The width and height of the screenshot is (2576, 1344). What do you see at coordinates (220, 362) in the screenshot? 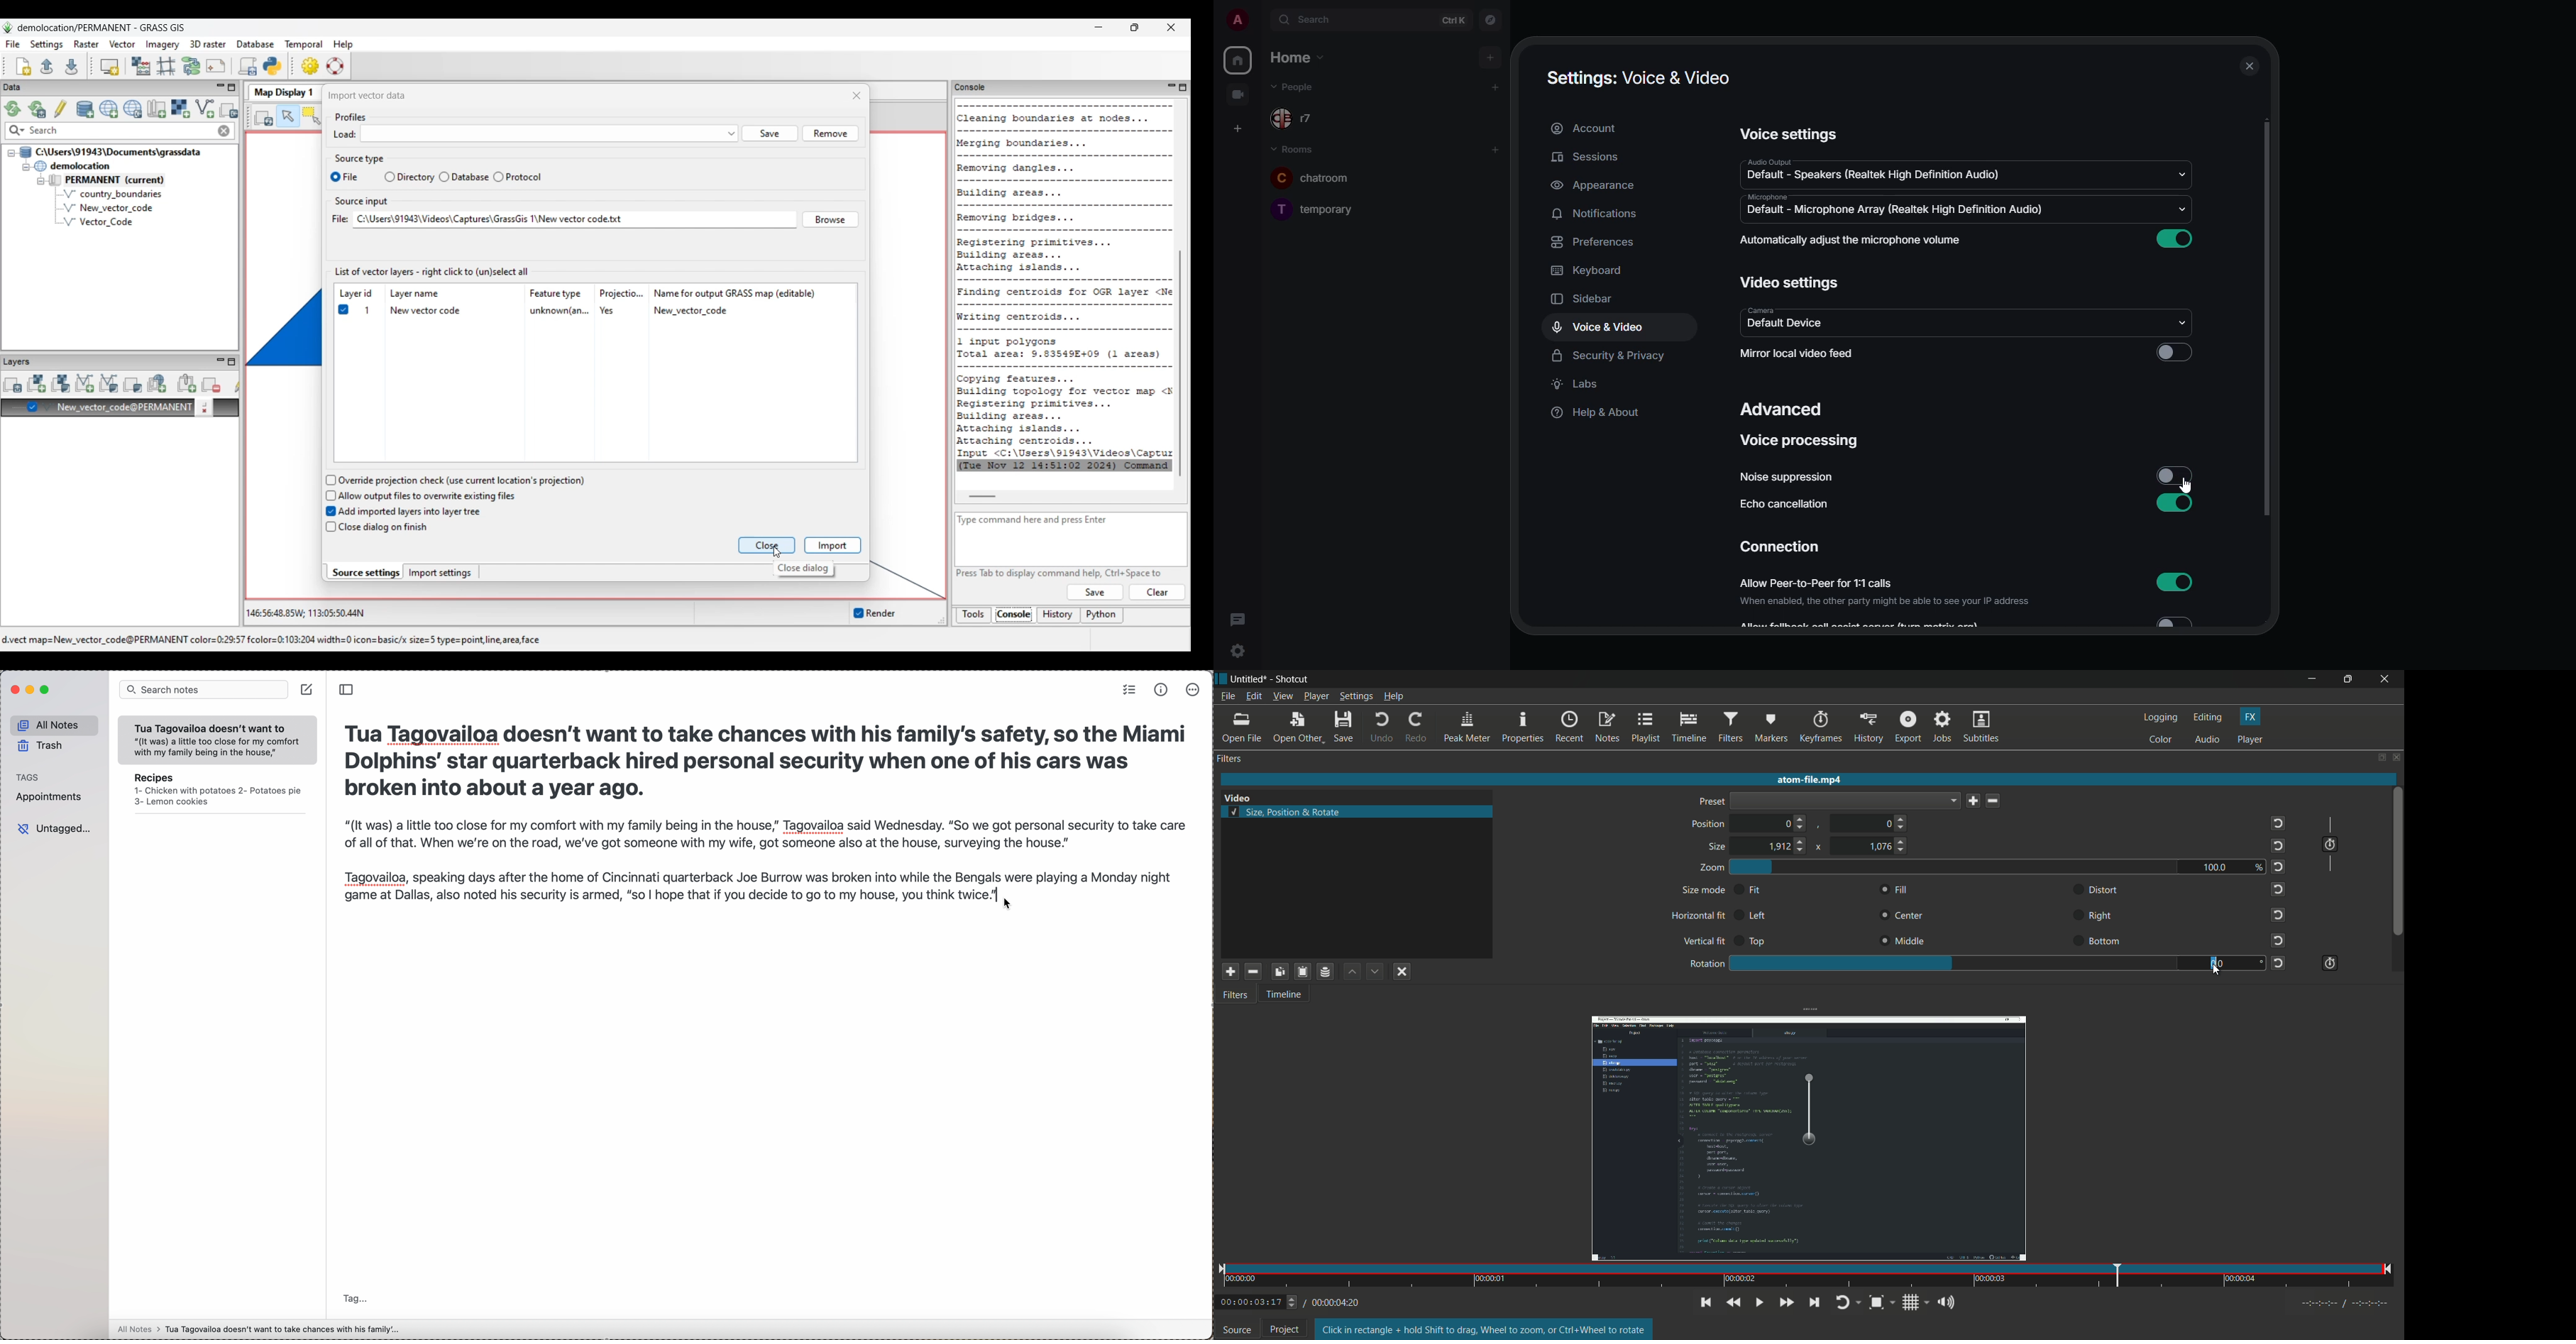
I see `Minimize Layers panel` at bounding box center [220, 362].